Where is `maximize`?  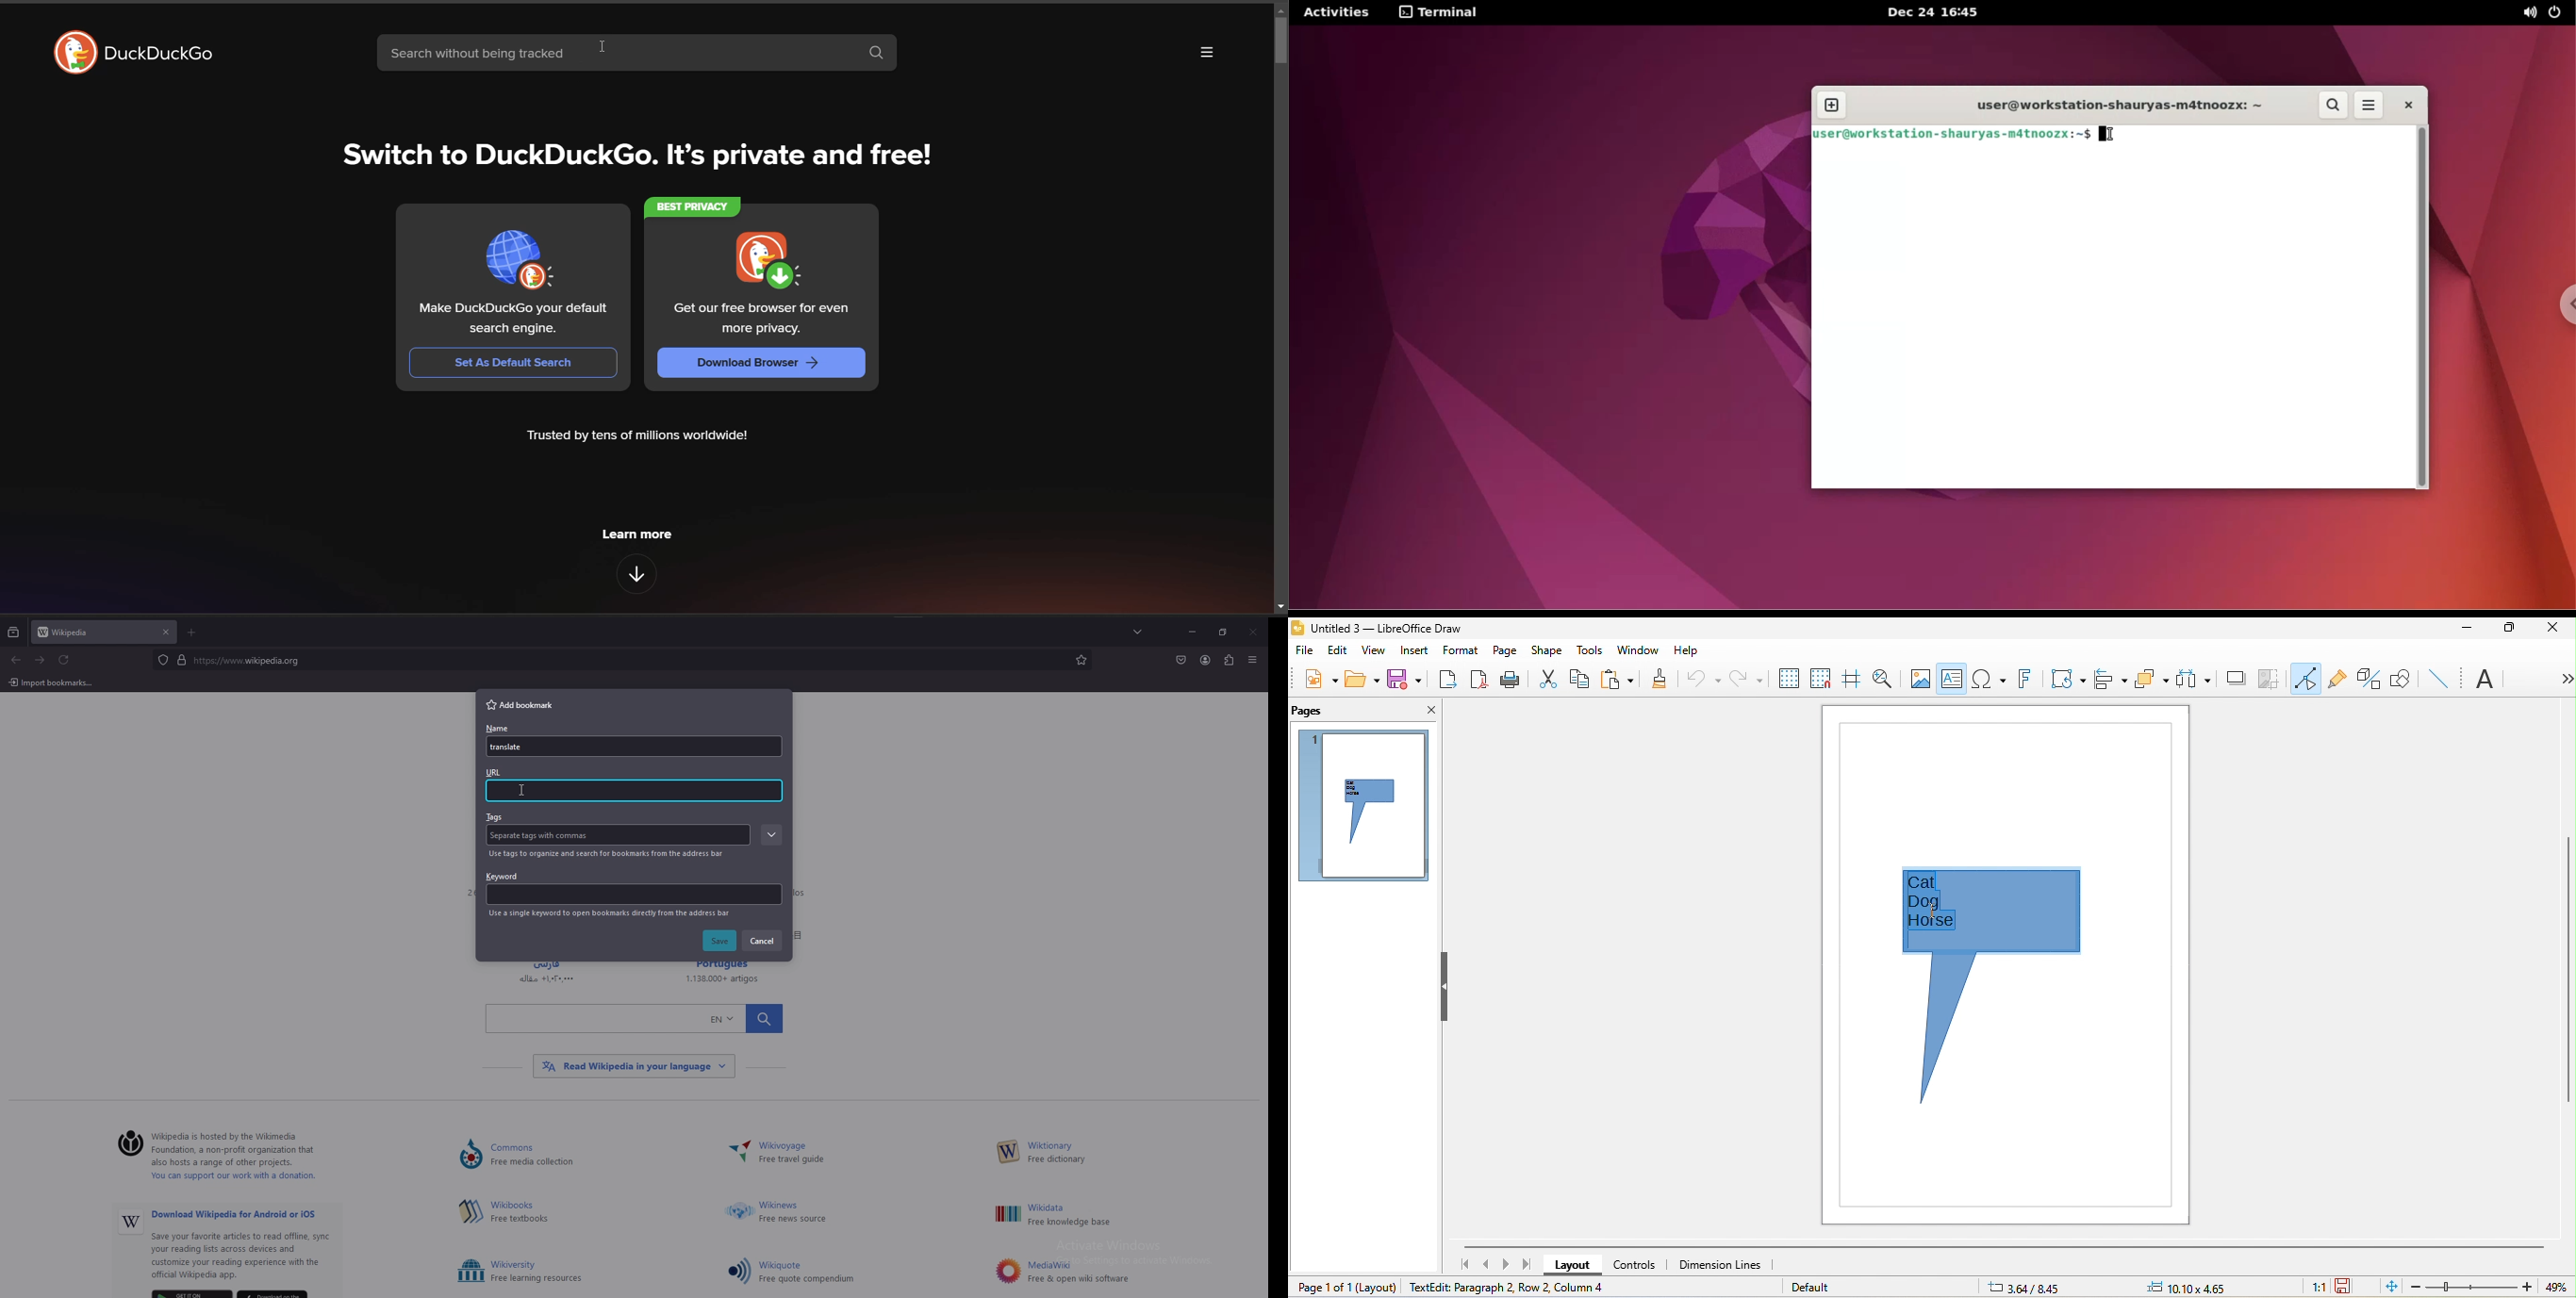
maximize is located at coordinates (2509, 629).